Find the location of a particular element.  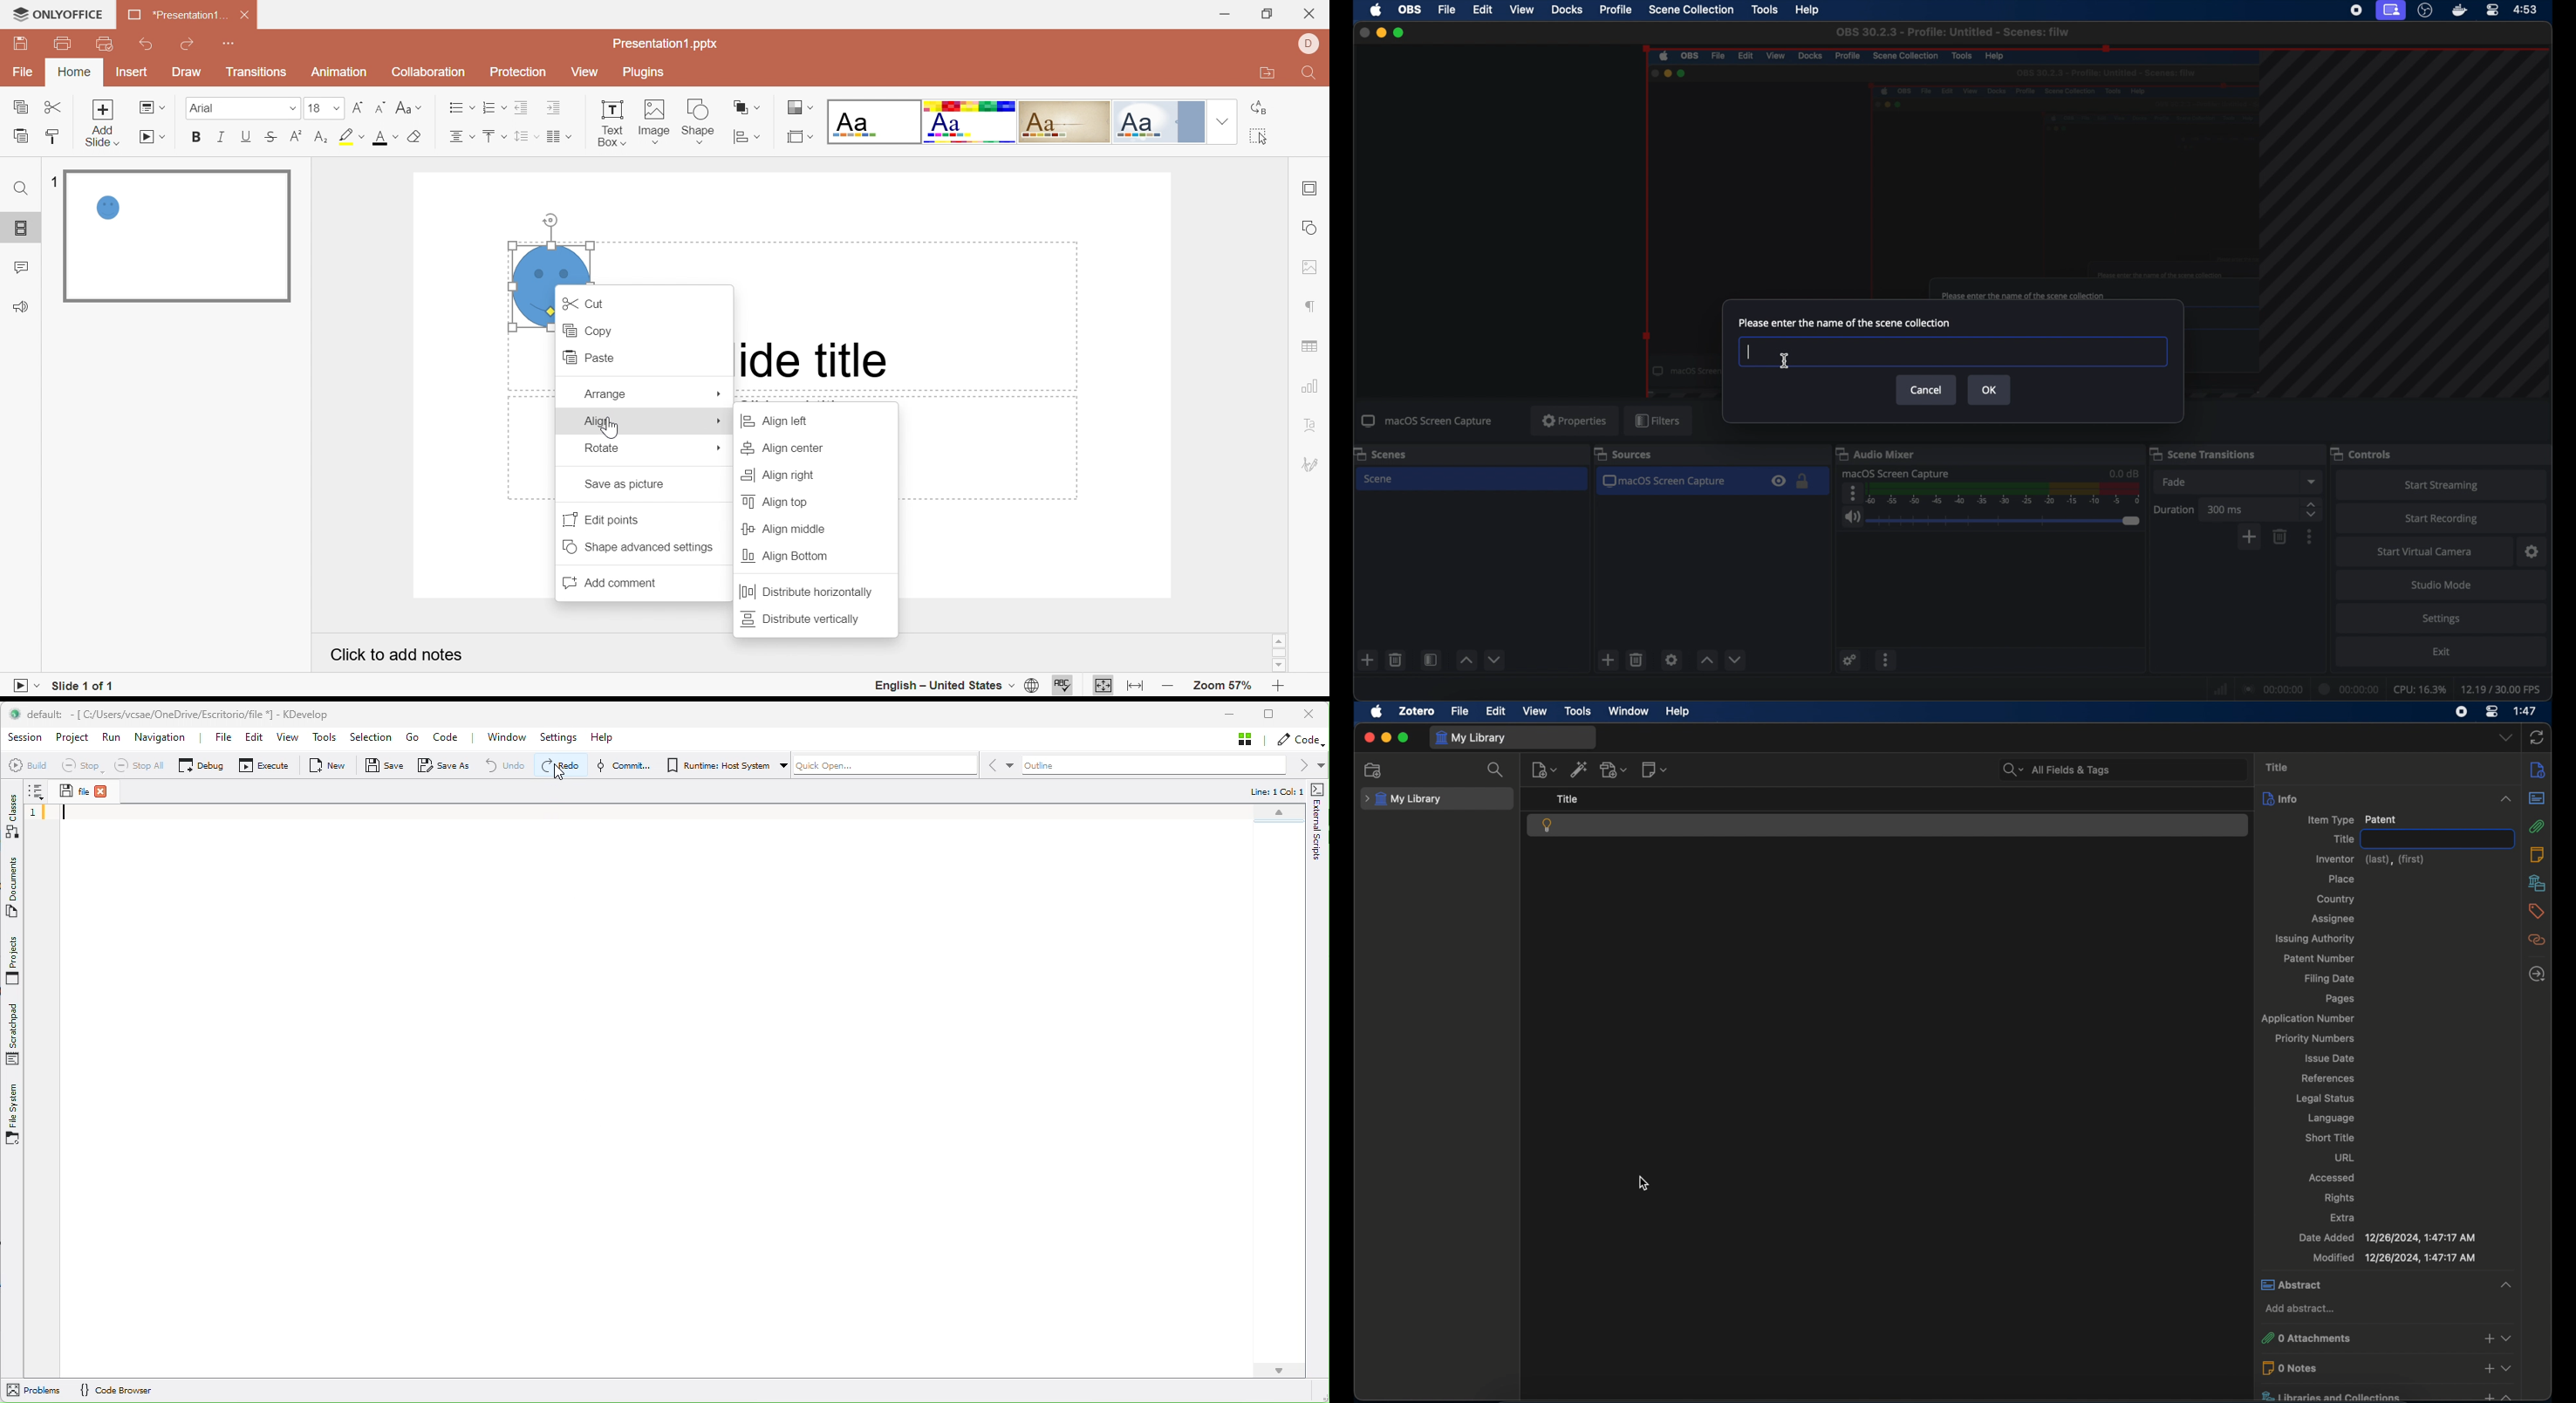

start virtual camera is located at coordinates (2426, 550).